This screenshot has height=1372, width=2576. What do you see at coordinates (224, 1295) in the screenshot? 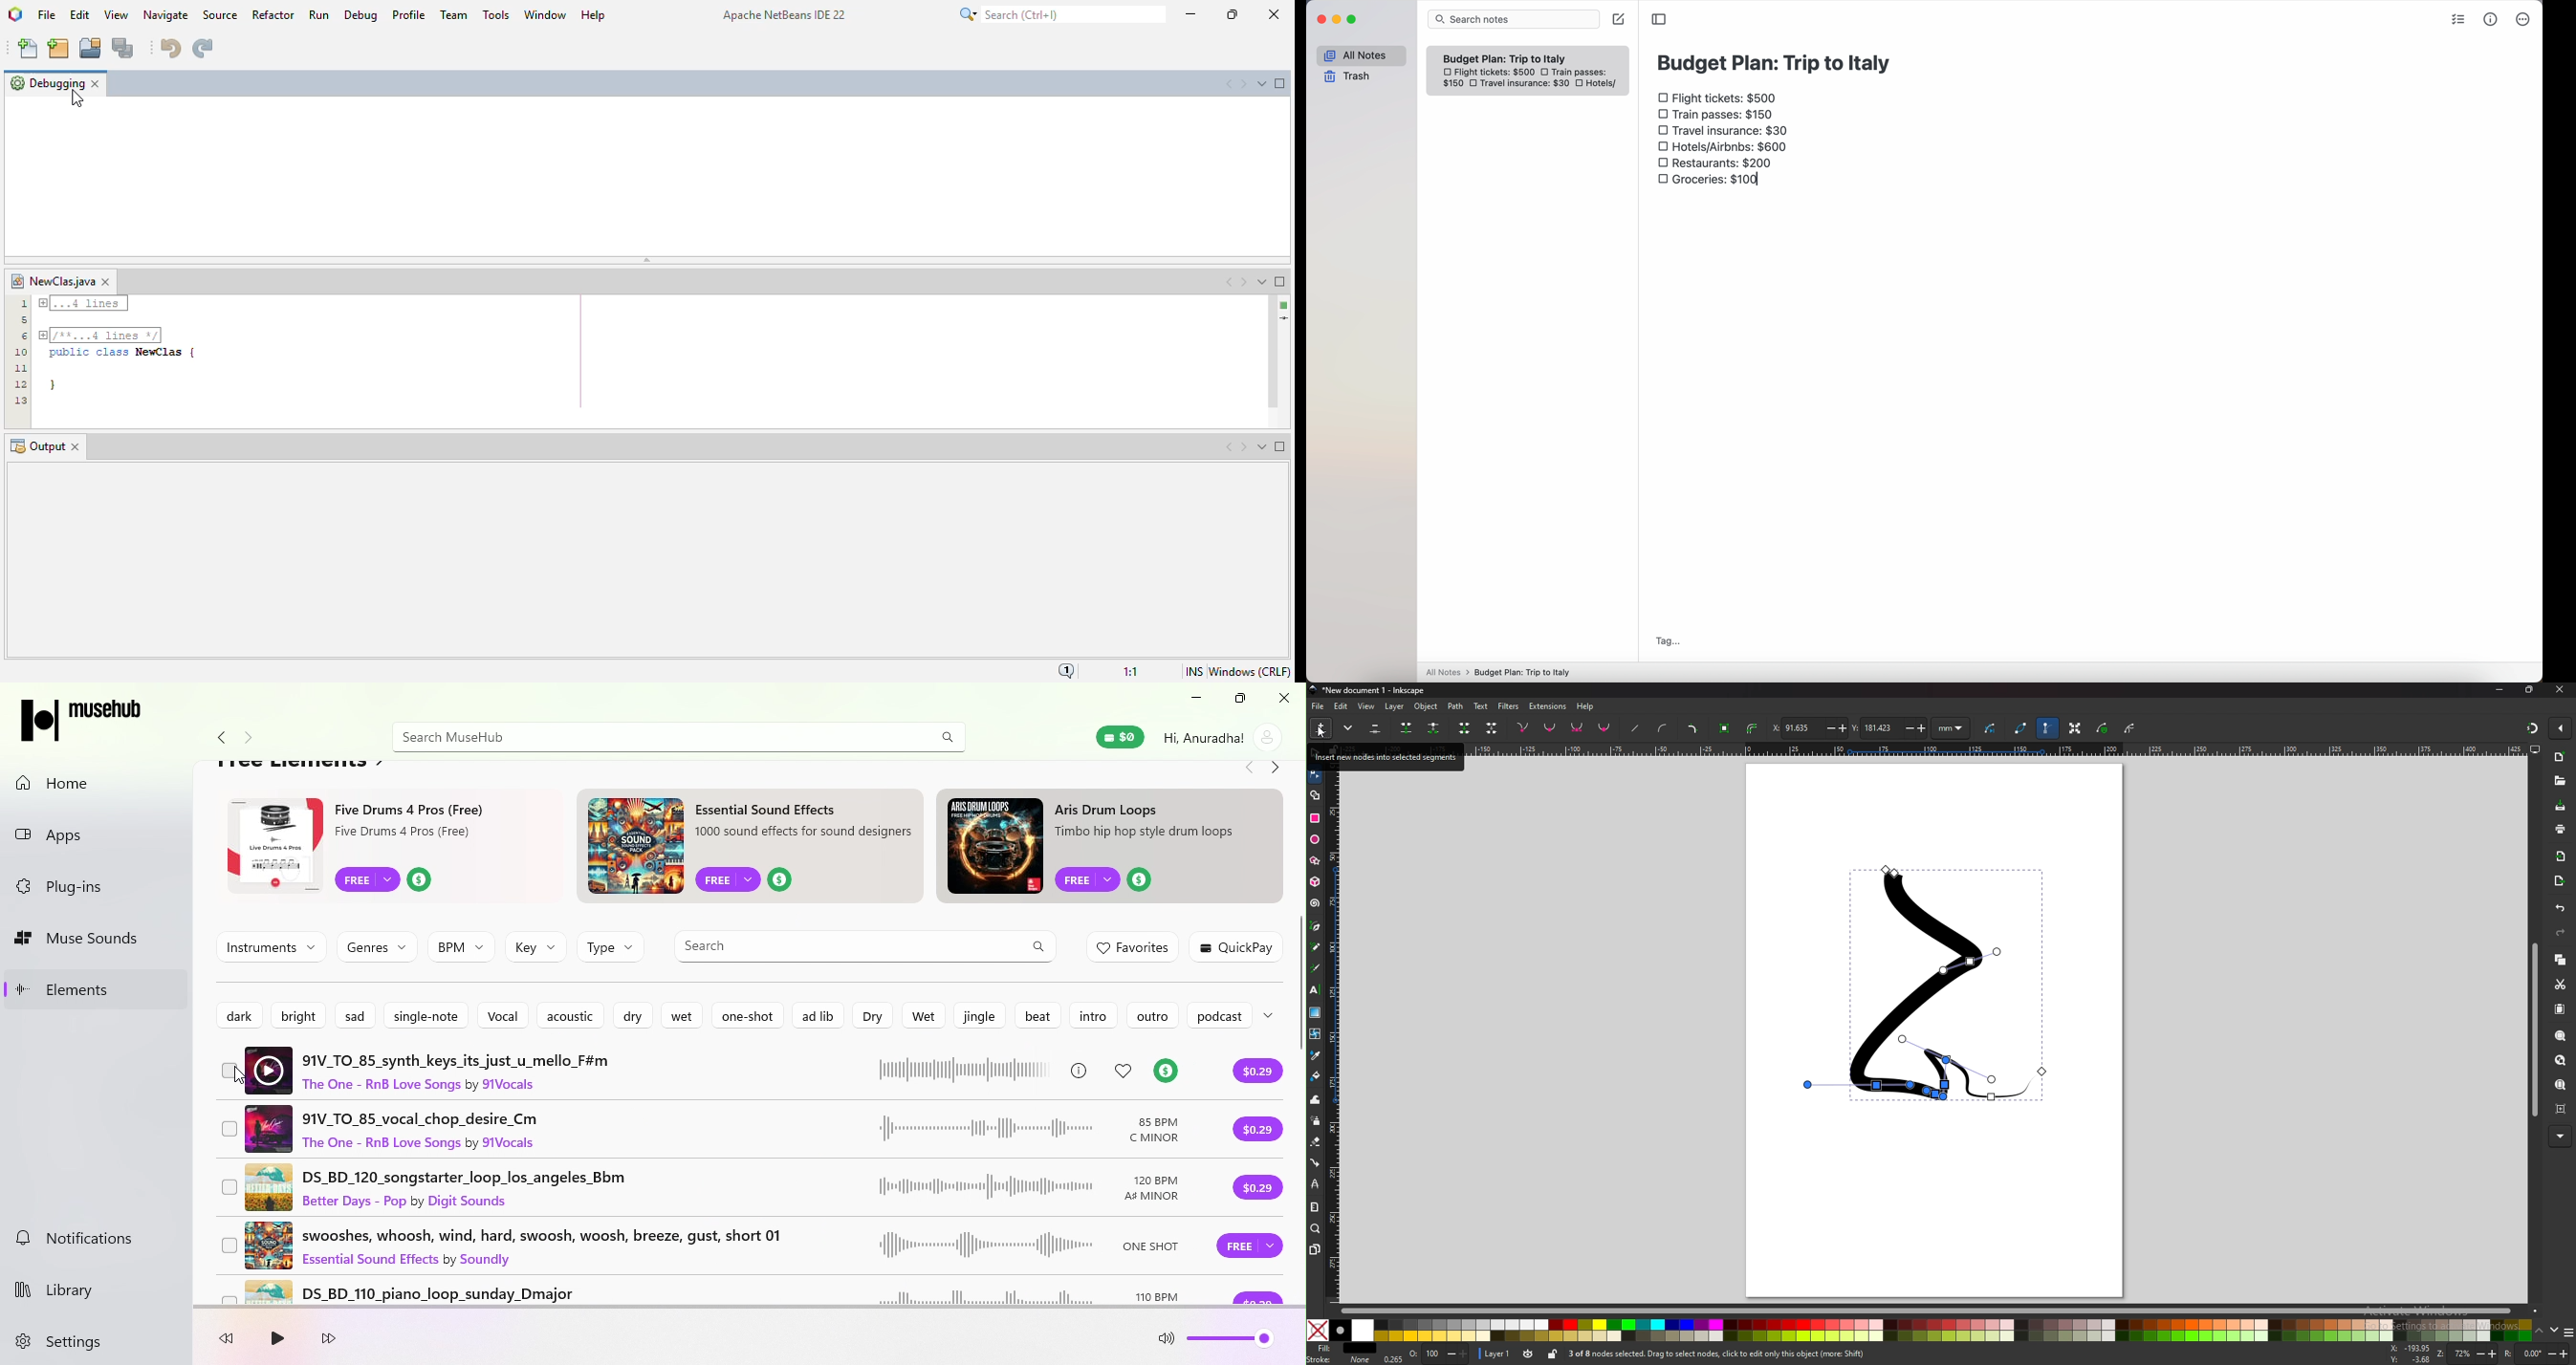
I see `select music` at bounding box center [224, 1295].